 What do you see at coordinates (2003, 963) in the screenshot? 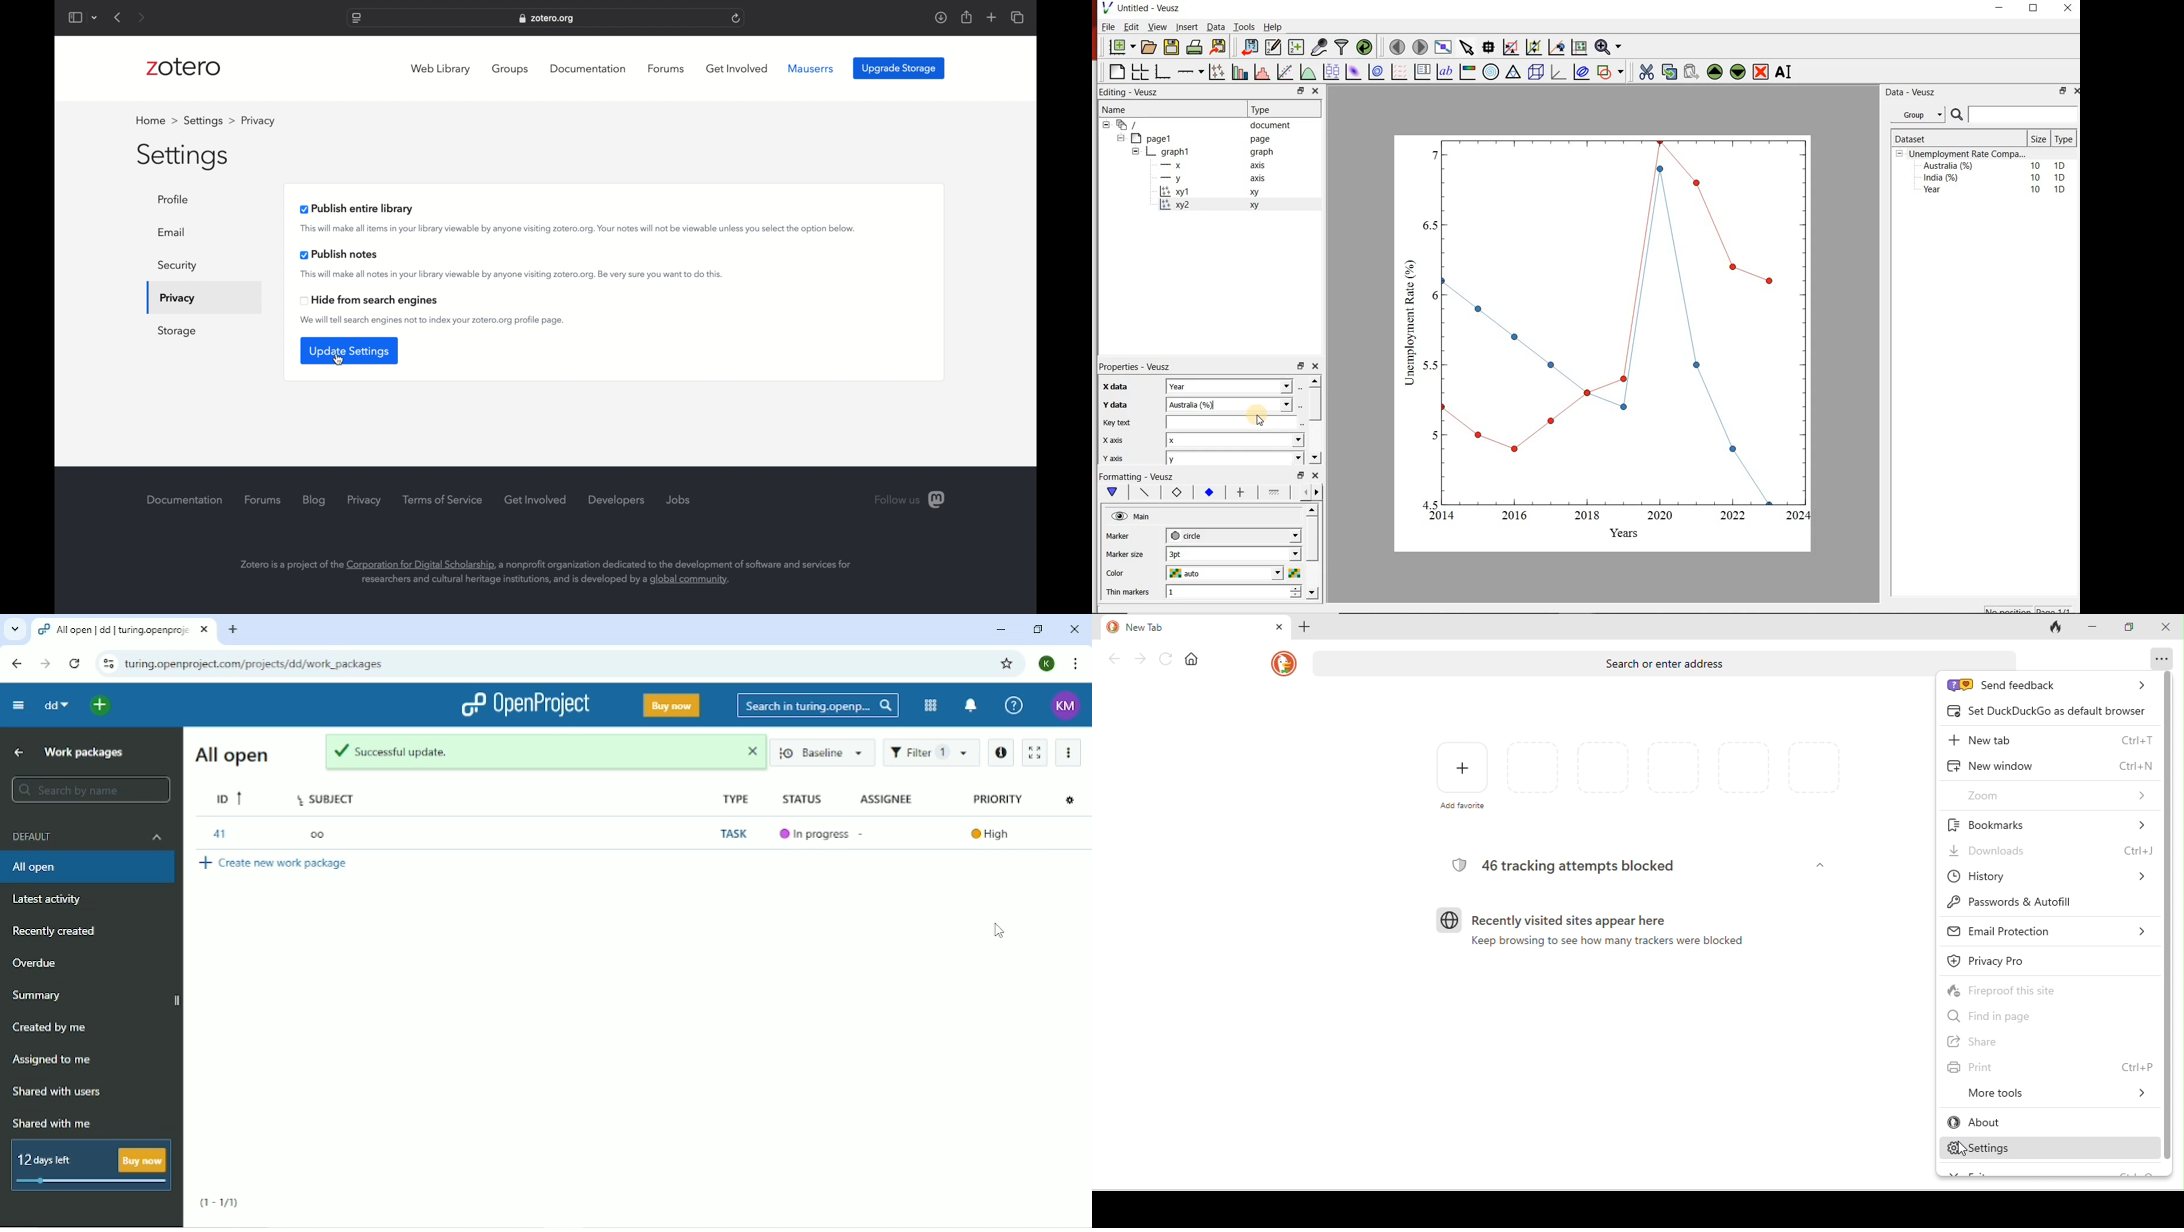
I see `privacy pro` at bounding box center [2003, 963].